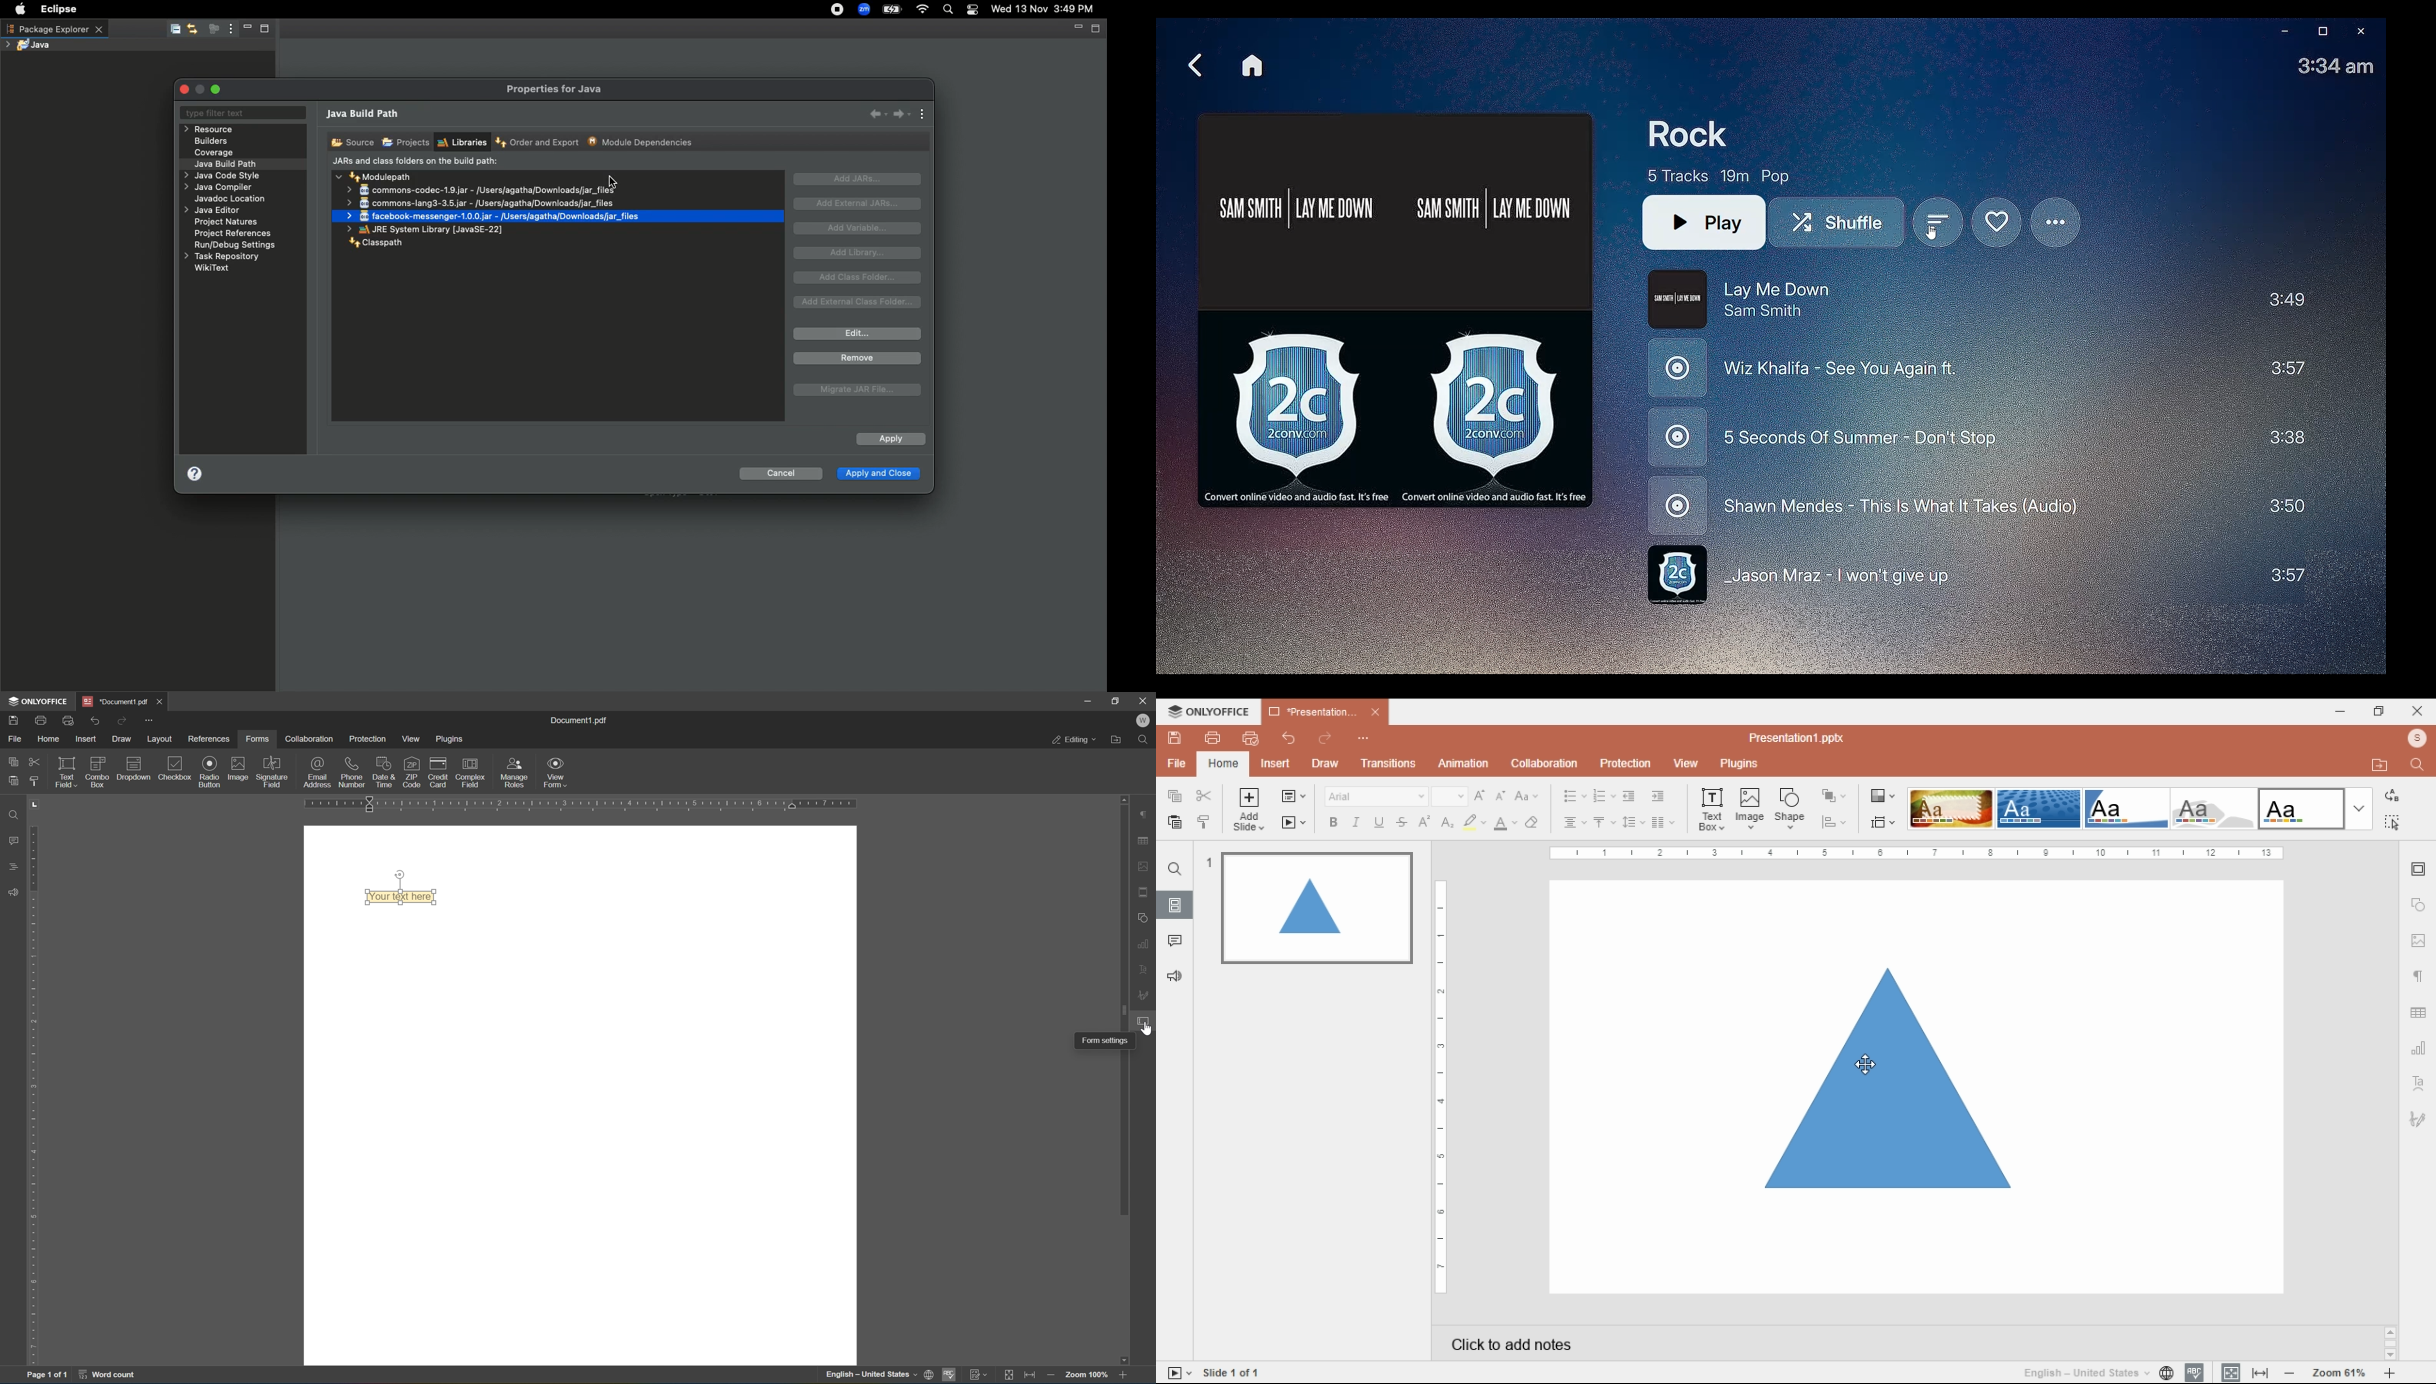  I want to click on track changes, so click(977, 1375).